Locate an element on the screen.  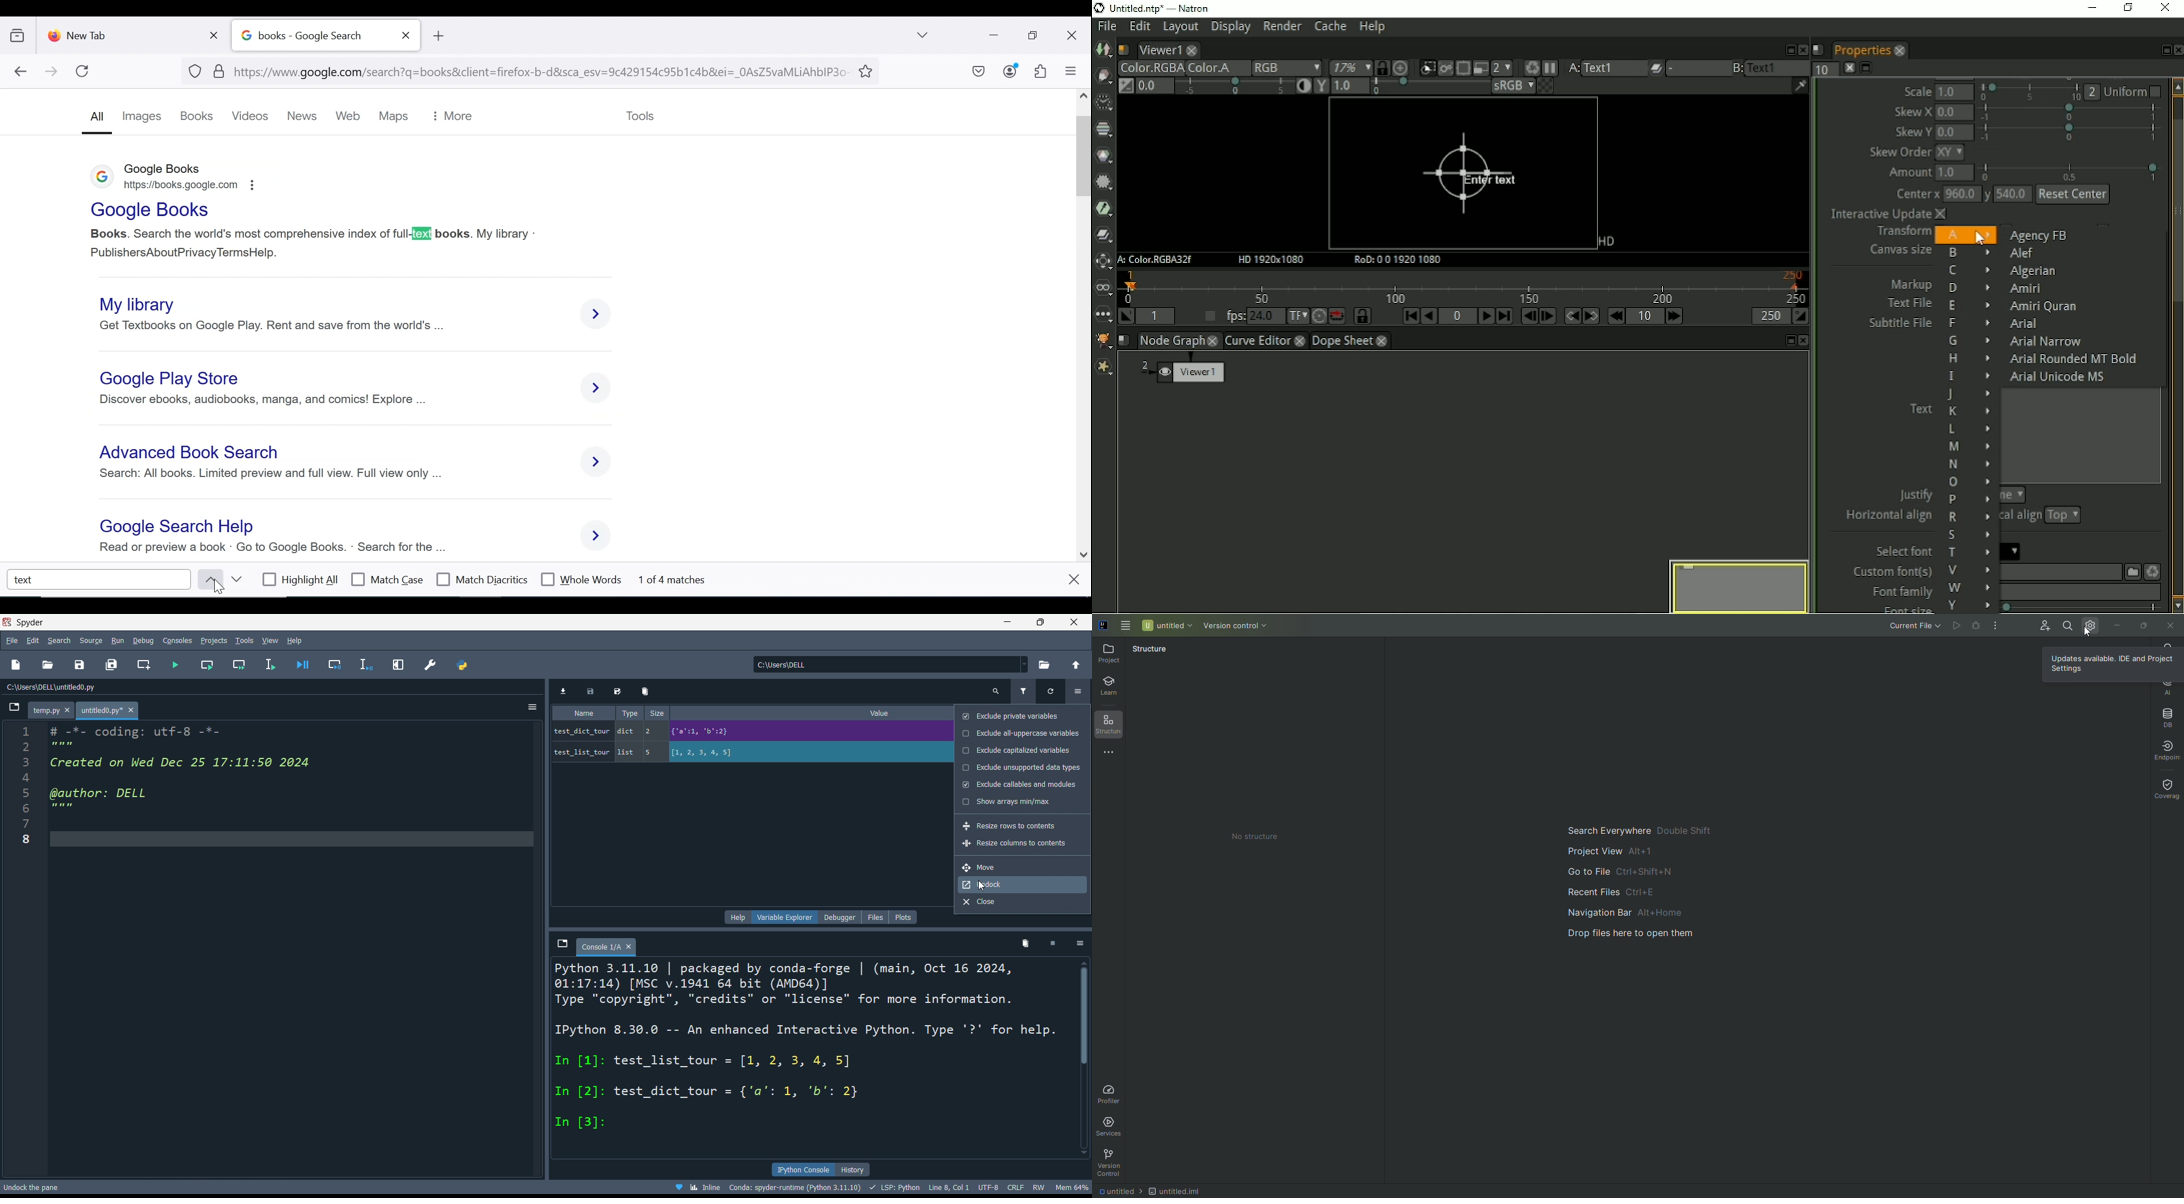
file path: c:\users\dell\untitled0.py is located at coordinates (84, 687).